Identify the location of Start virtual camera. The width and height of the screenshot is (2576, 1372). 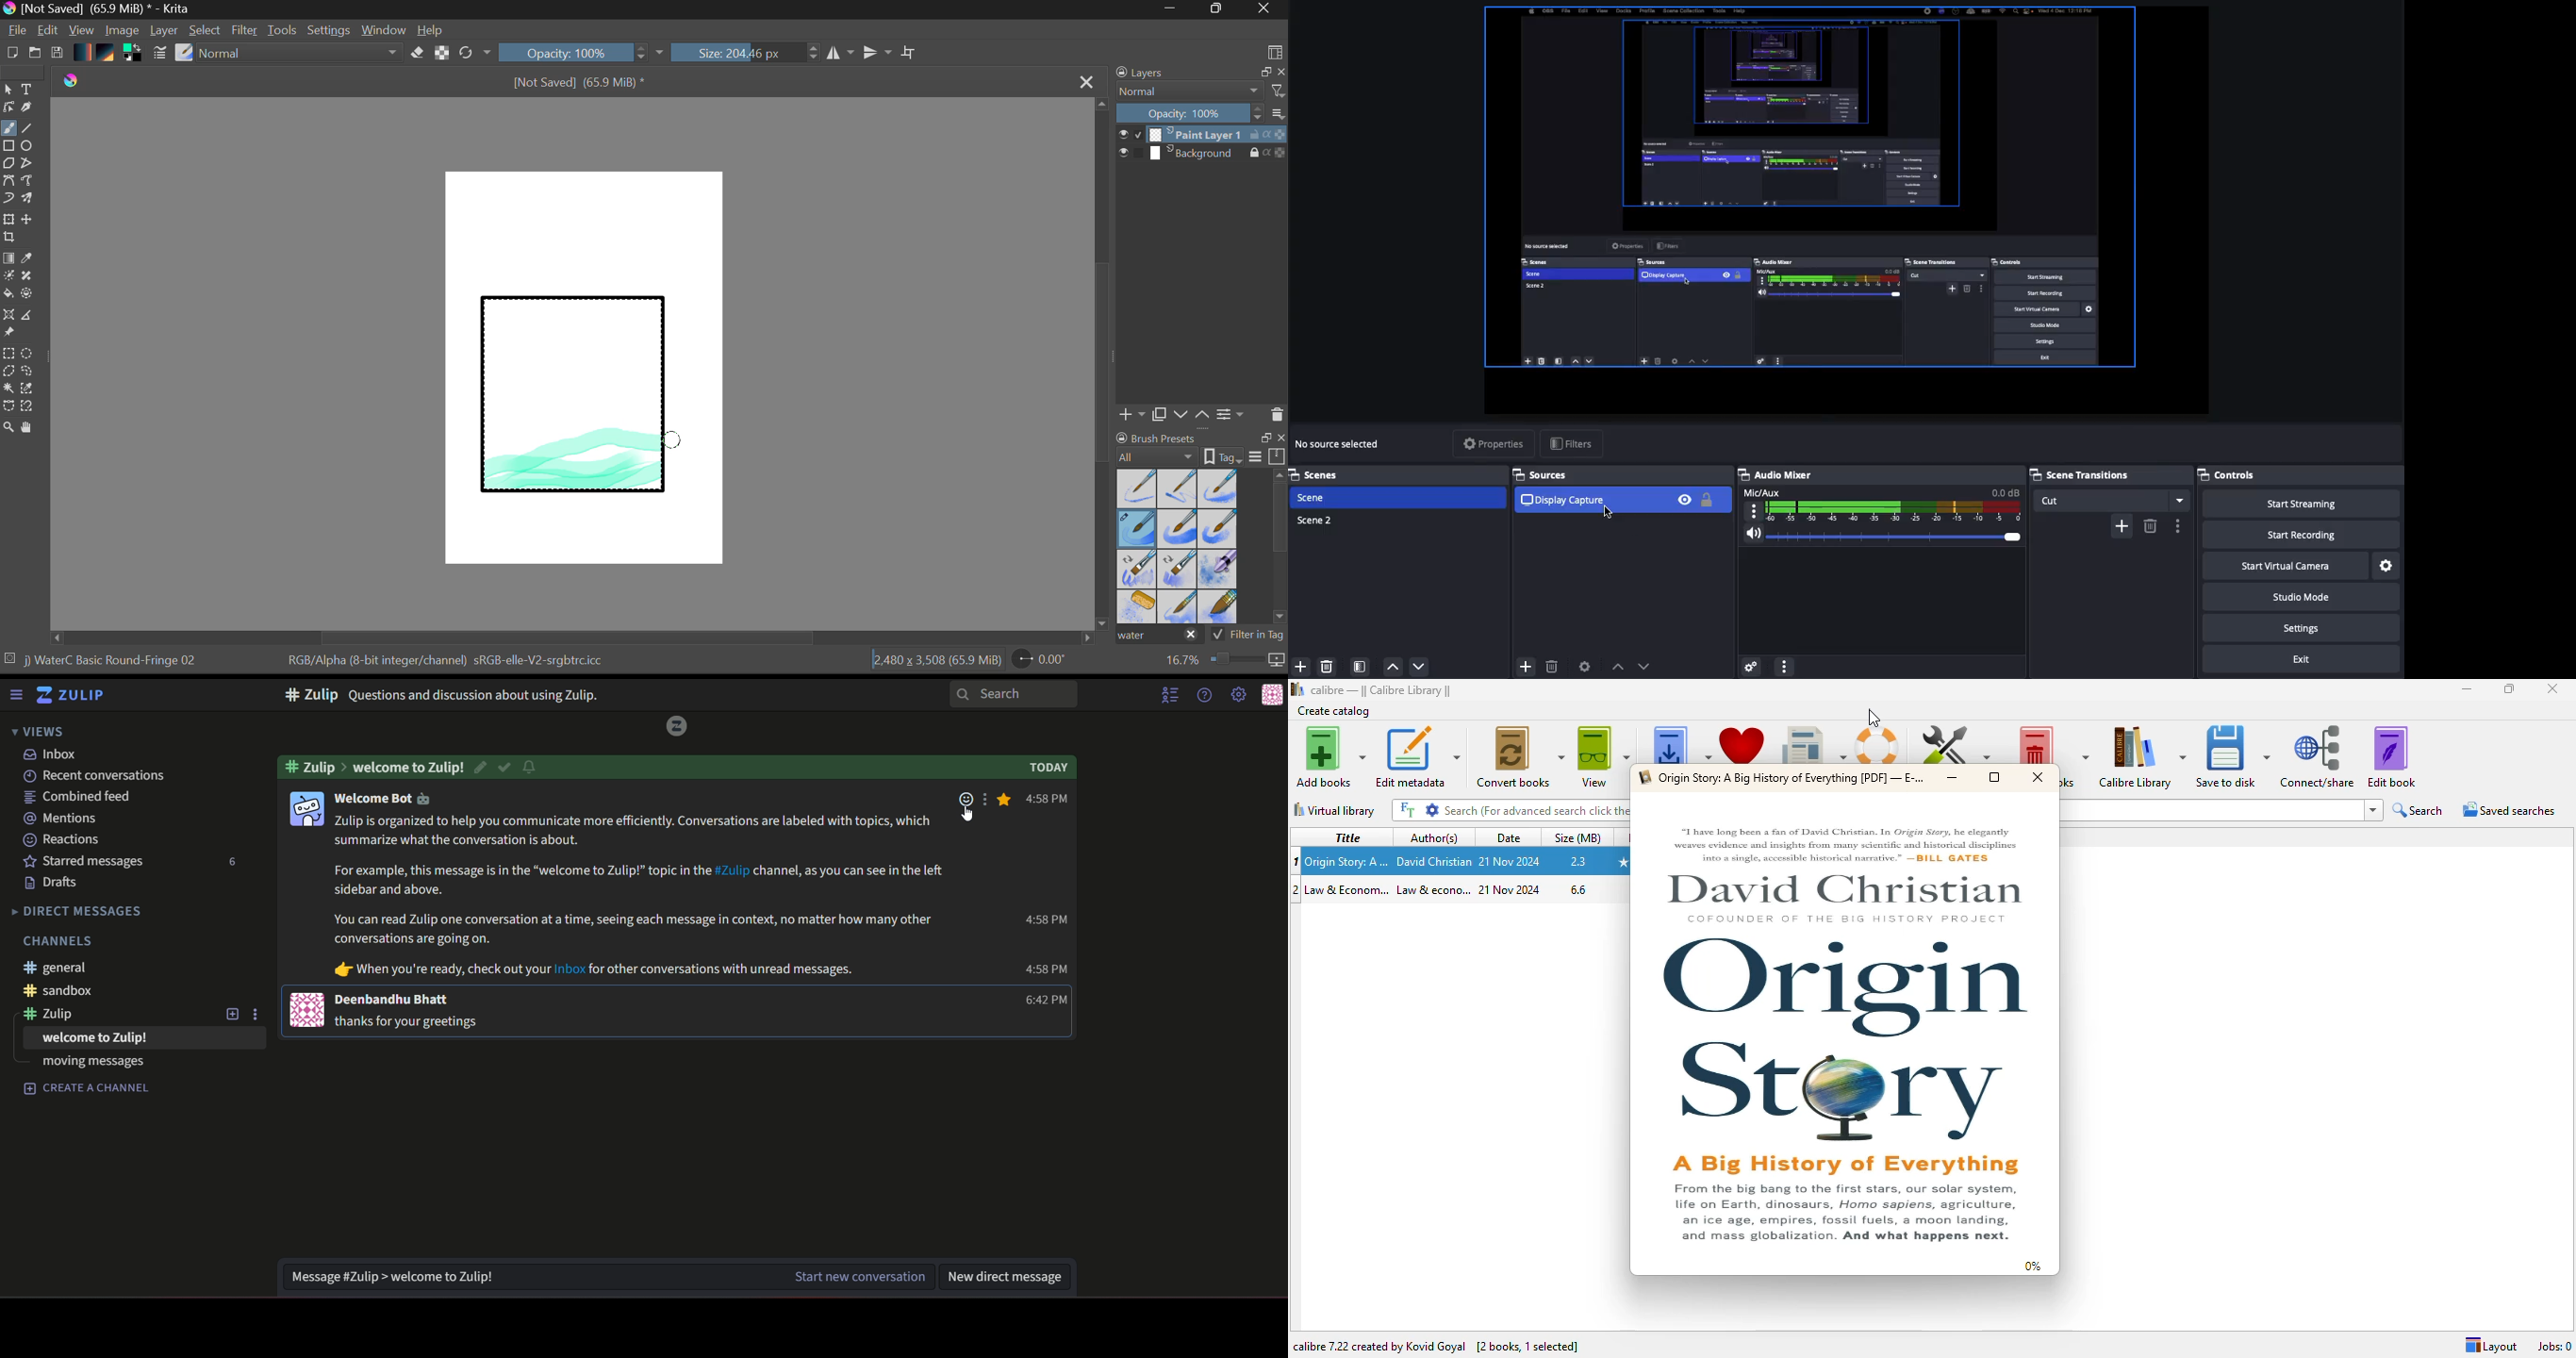
(2283, 564).